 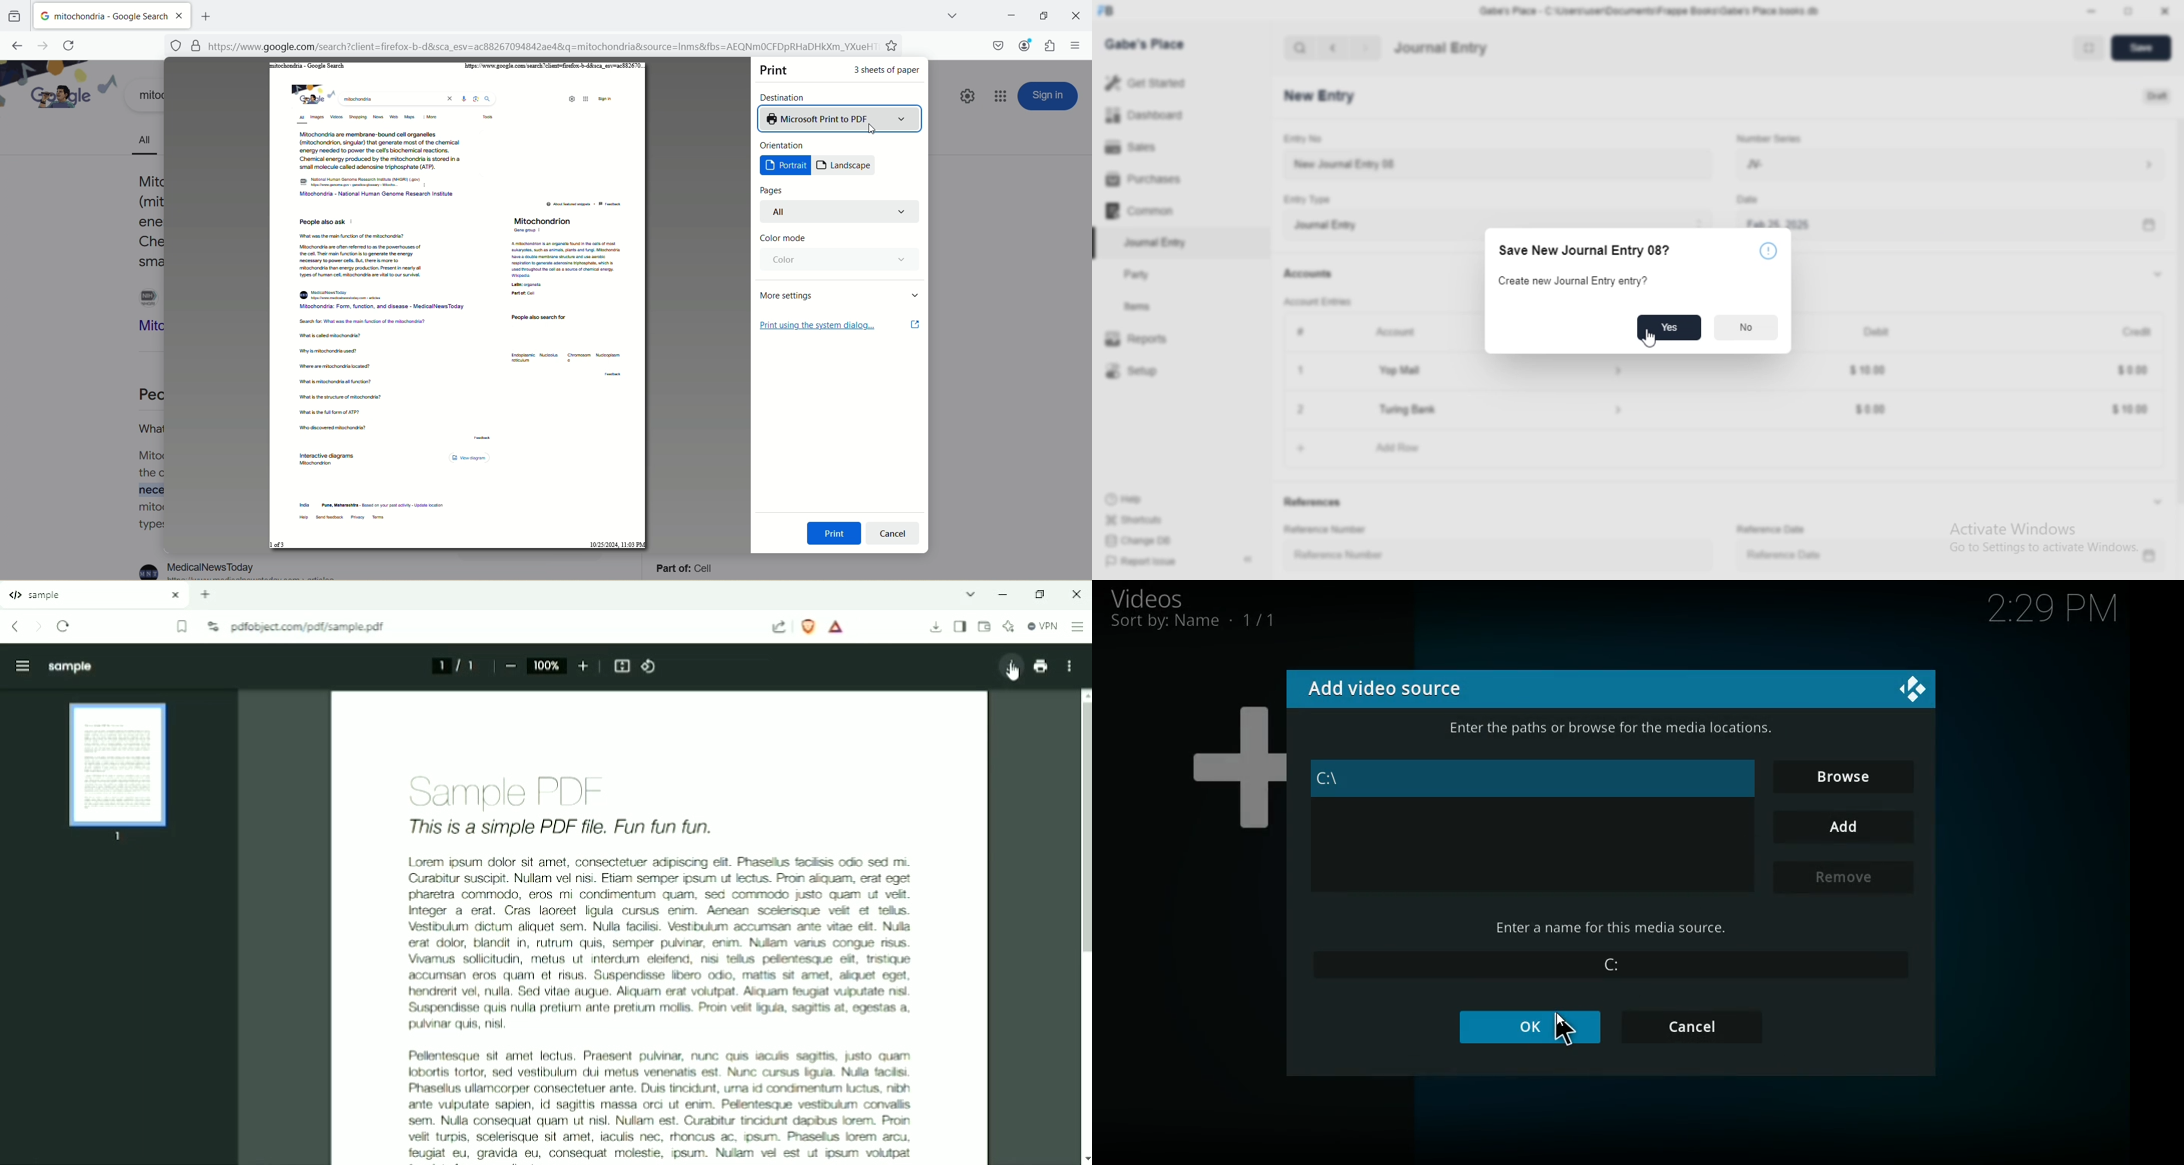 What do you see at coordinates (1590, 252) in the screenshot?
I see `Save New Journal Entry 08?` at bounding box center [1590, 252].